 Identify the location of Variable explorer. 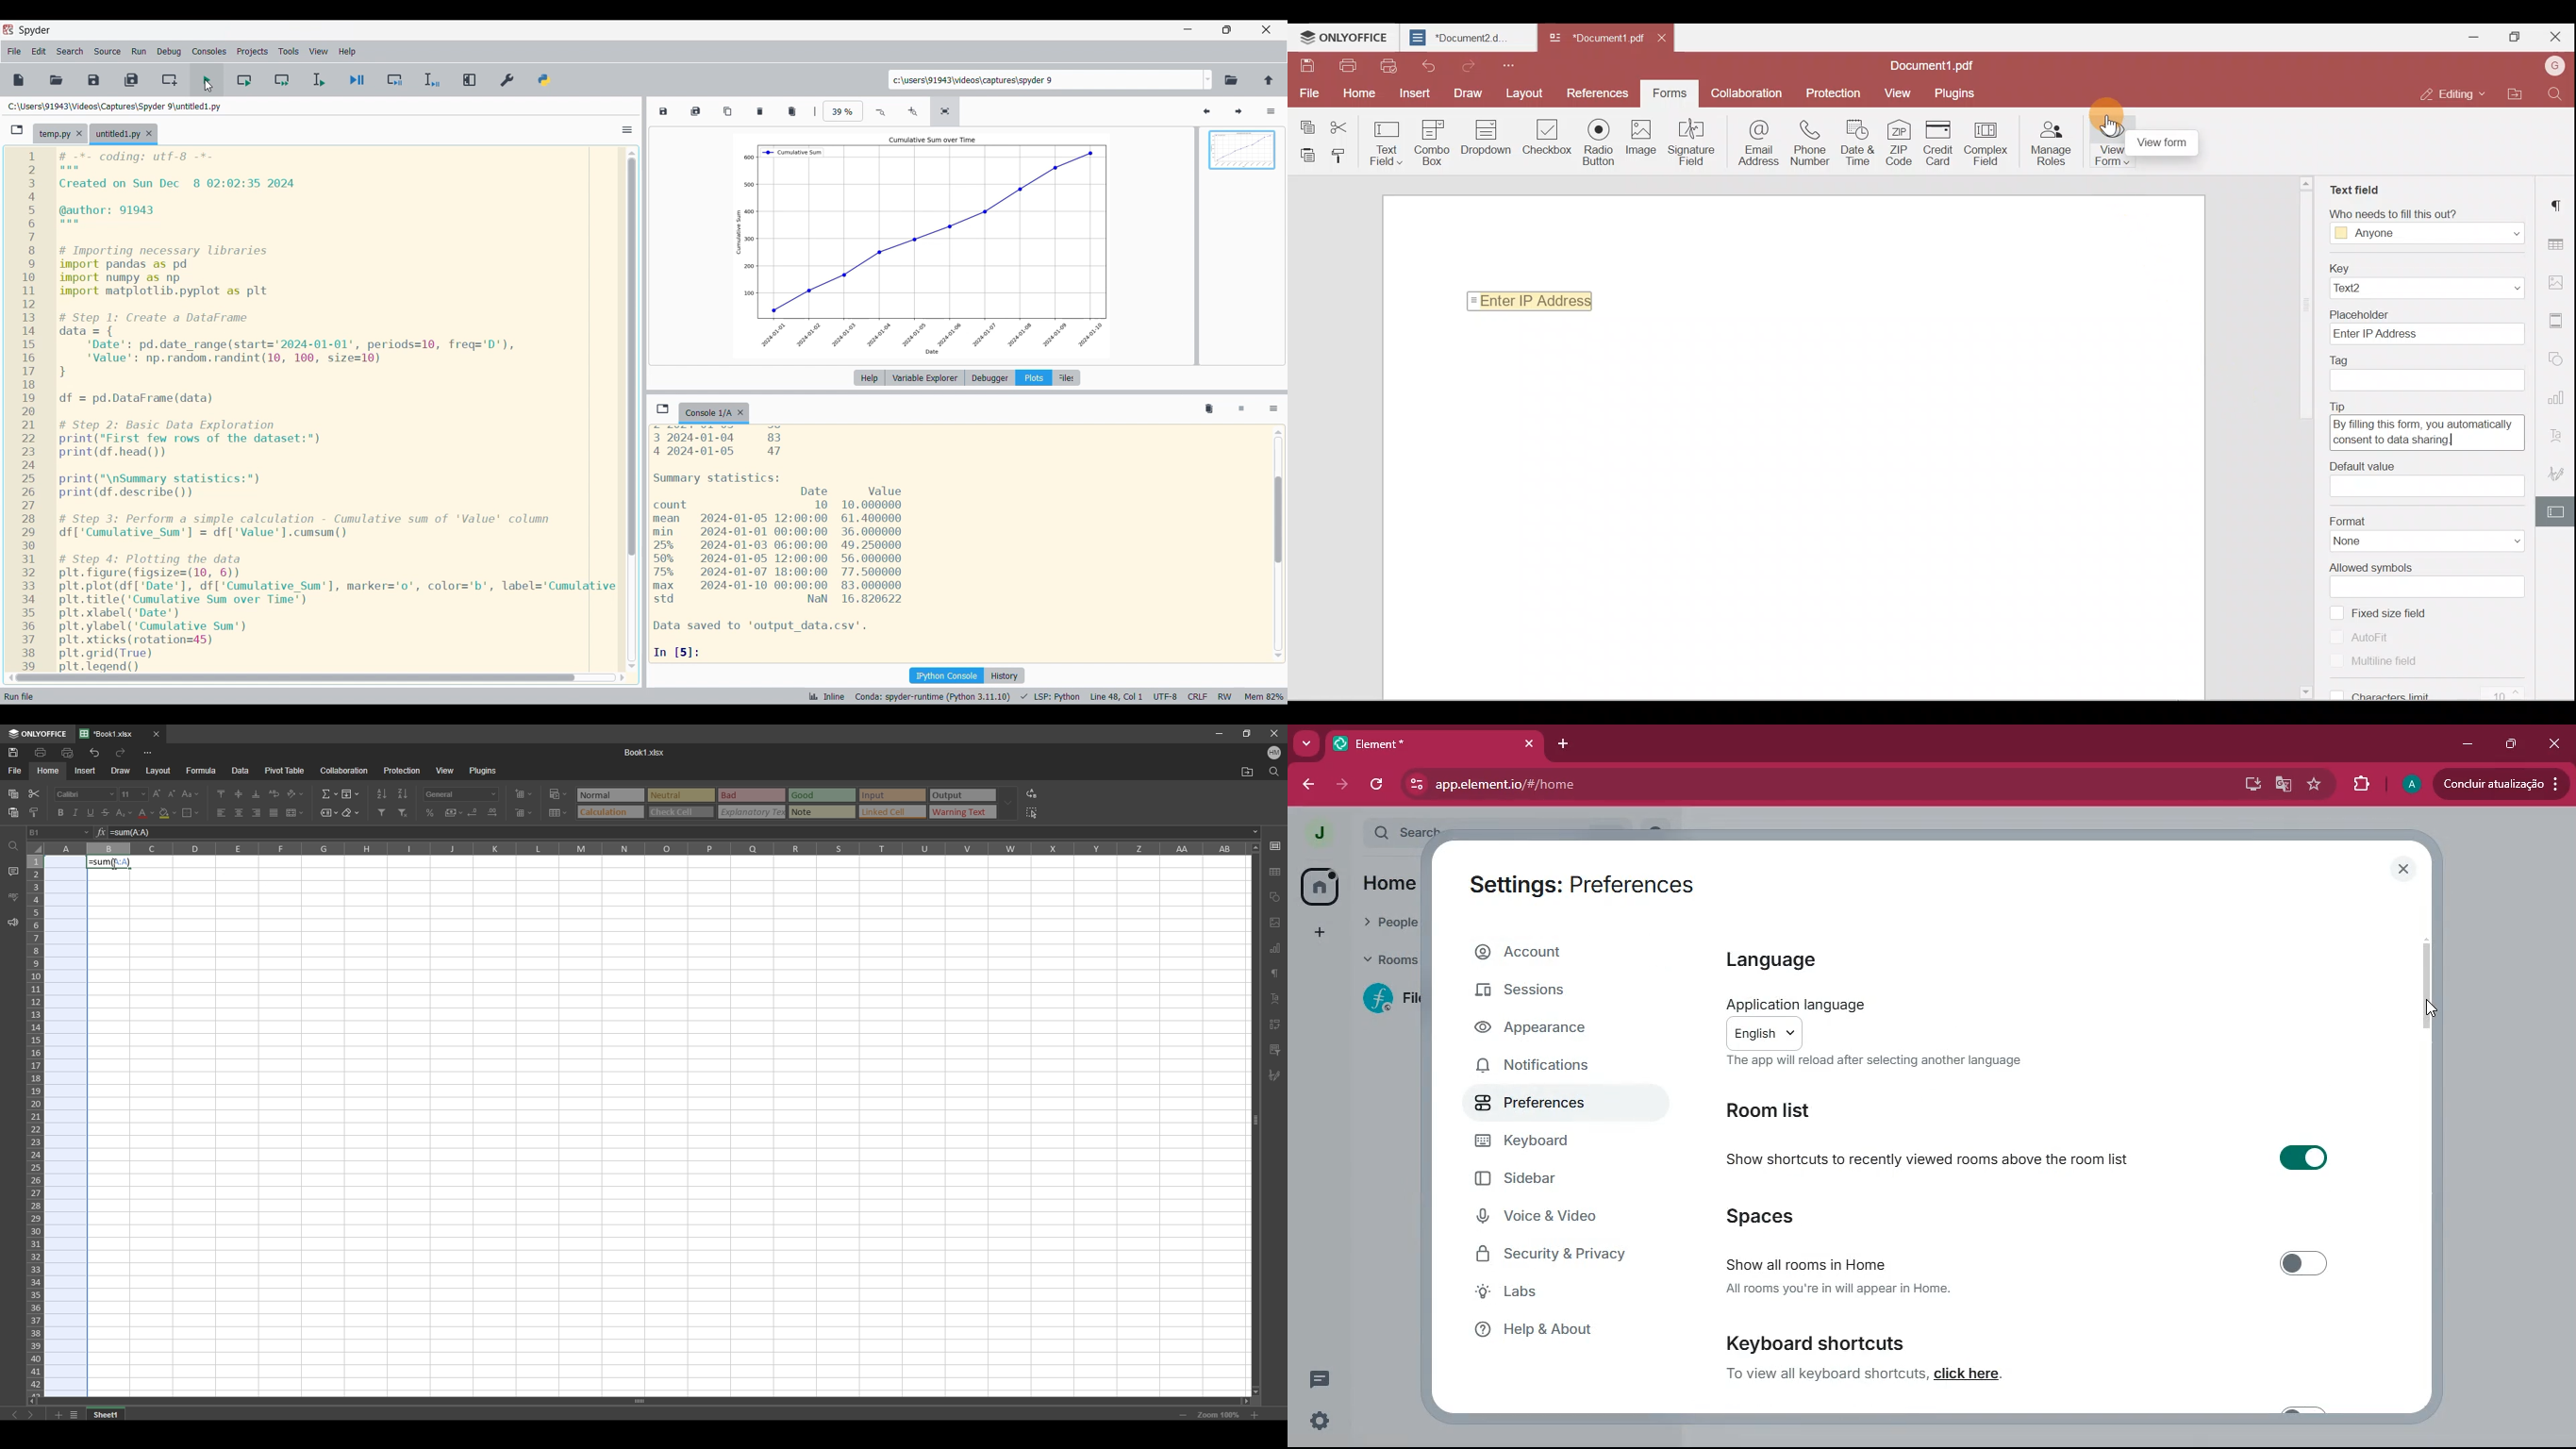
(924, 378).